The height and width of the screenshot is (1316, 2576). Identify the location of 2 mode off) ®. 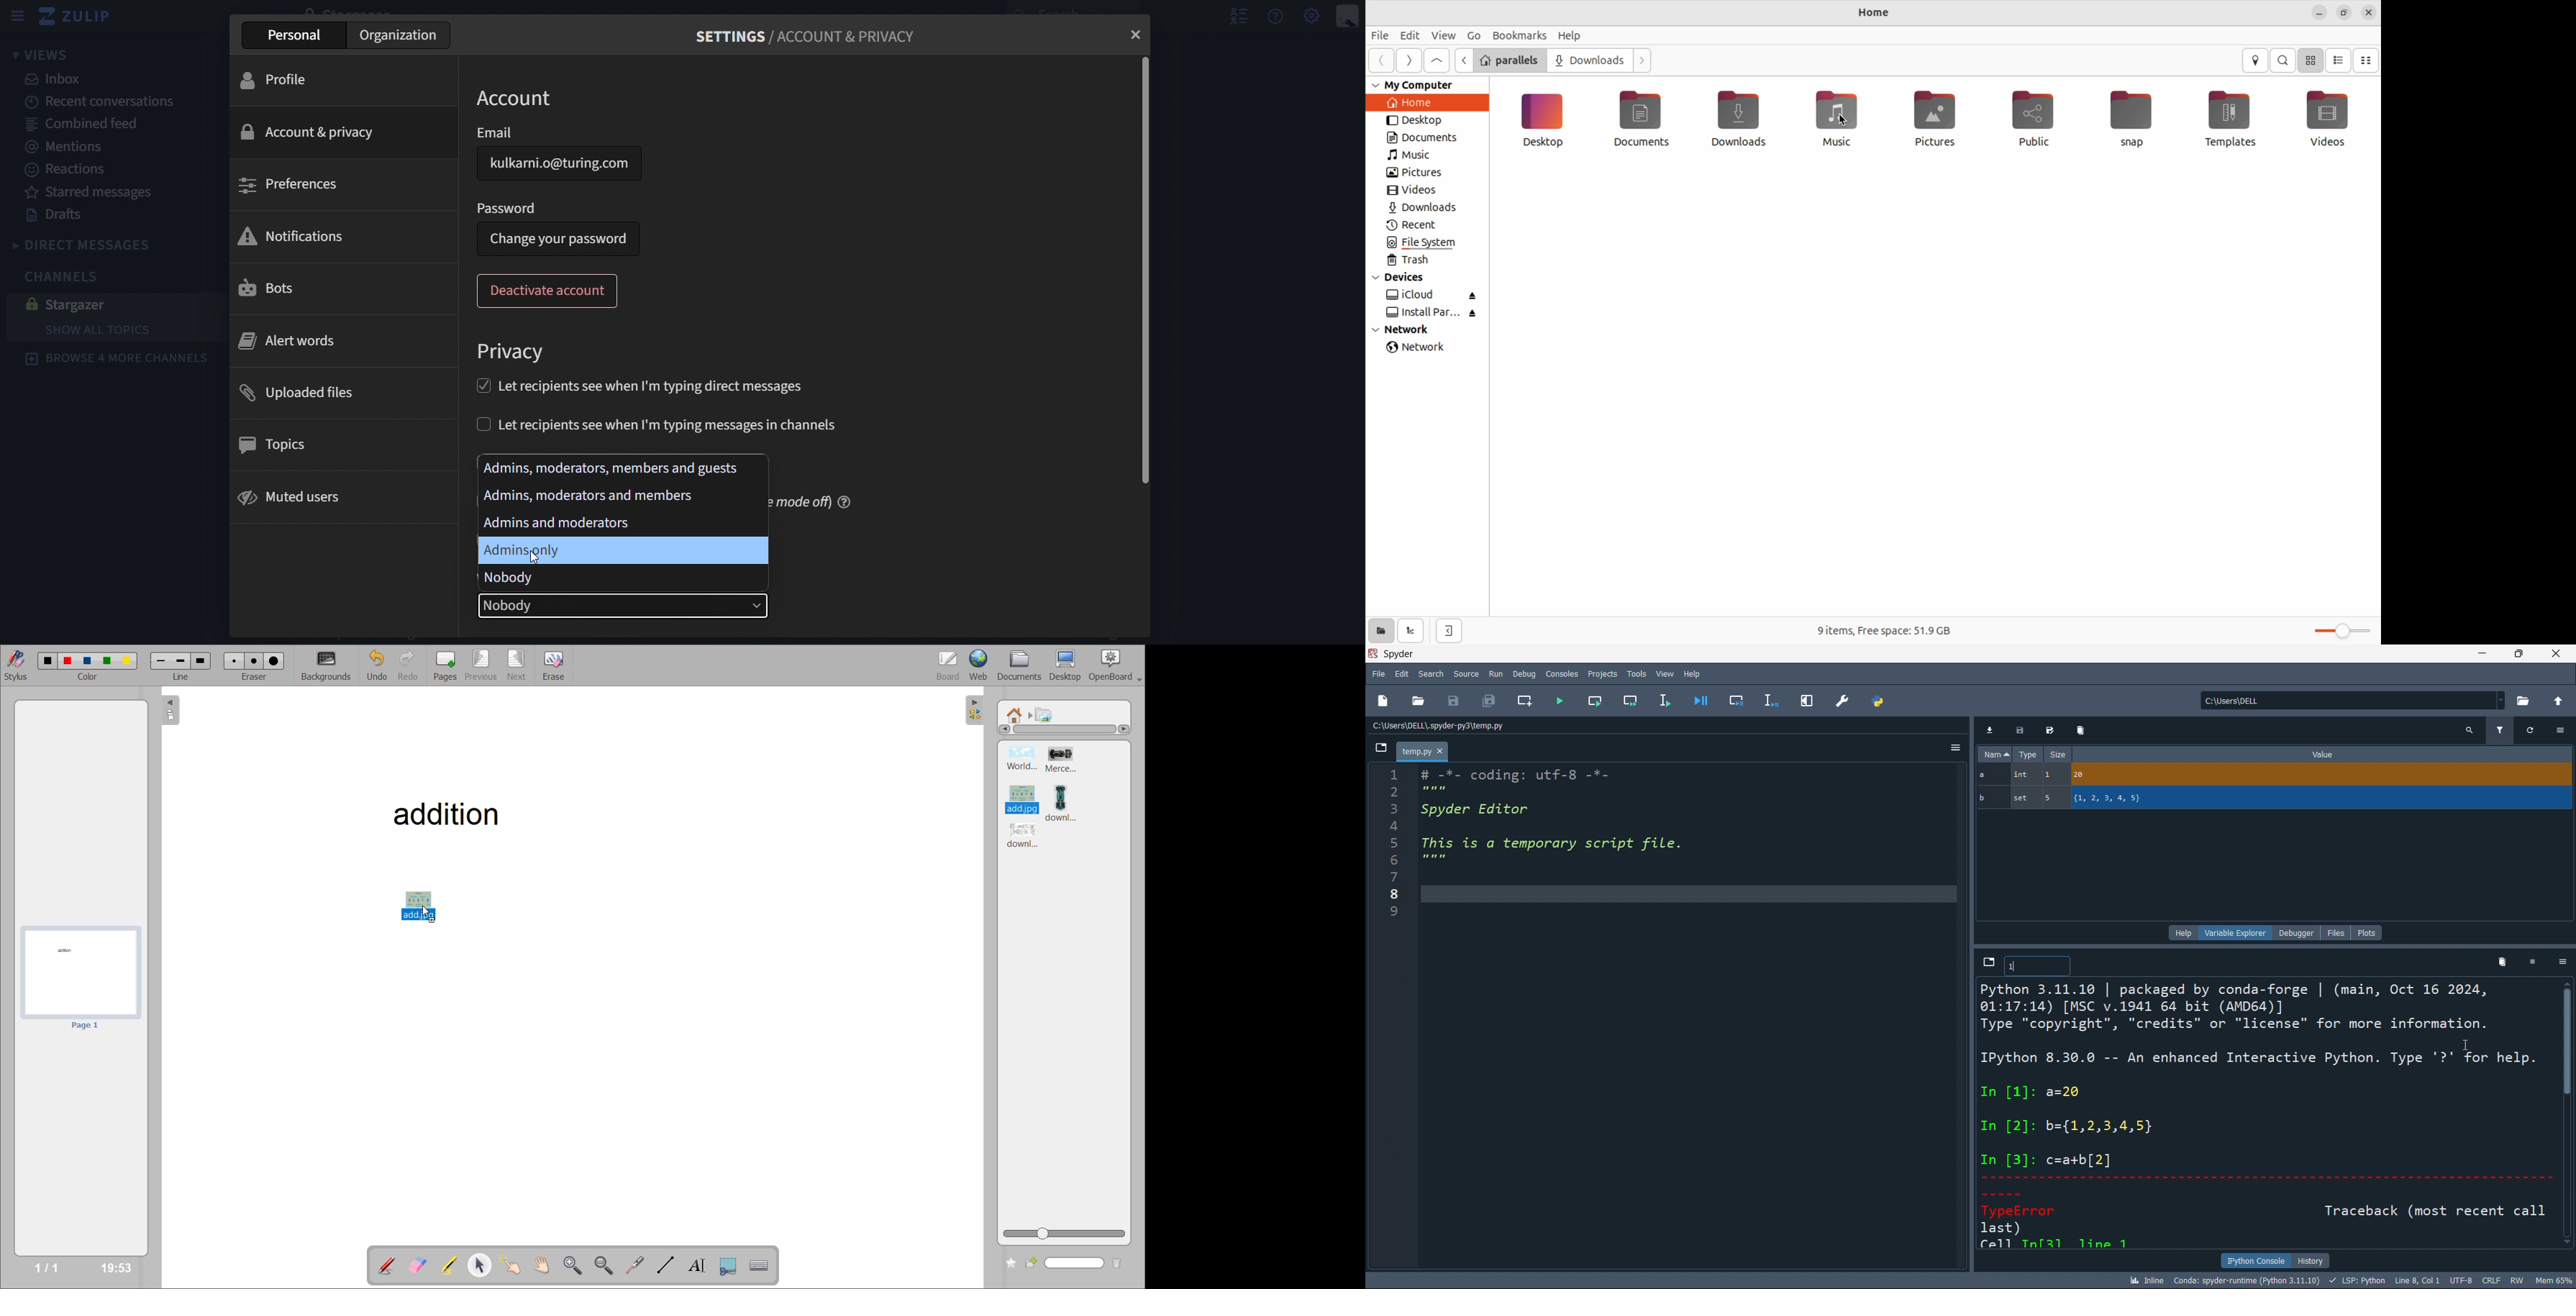
(811, 501).